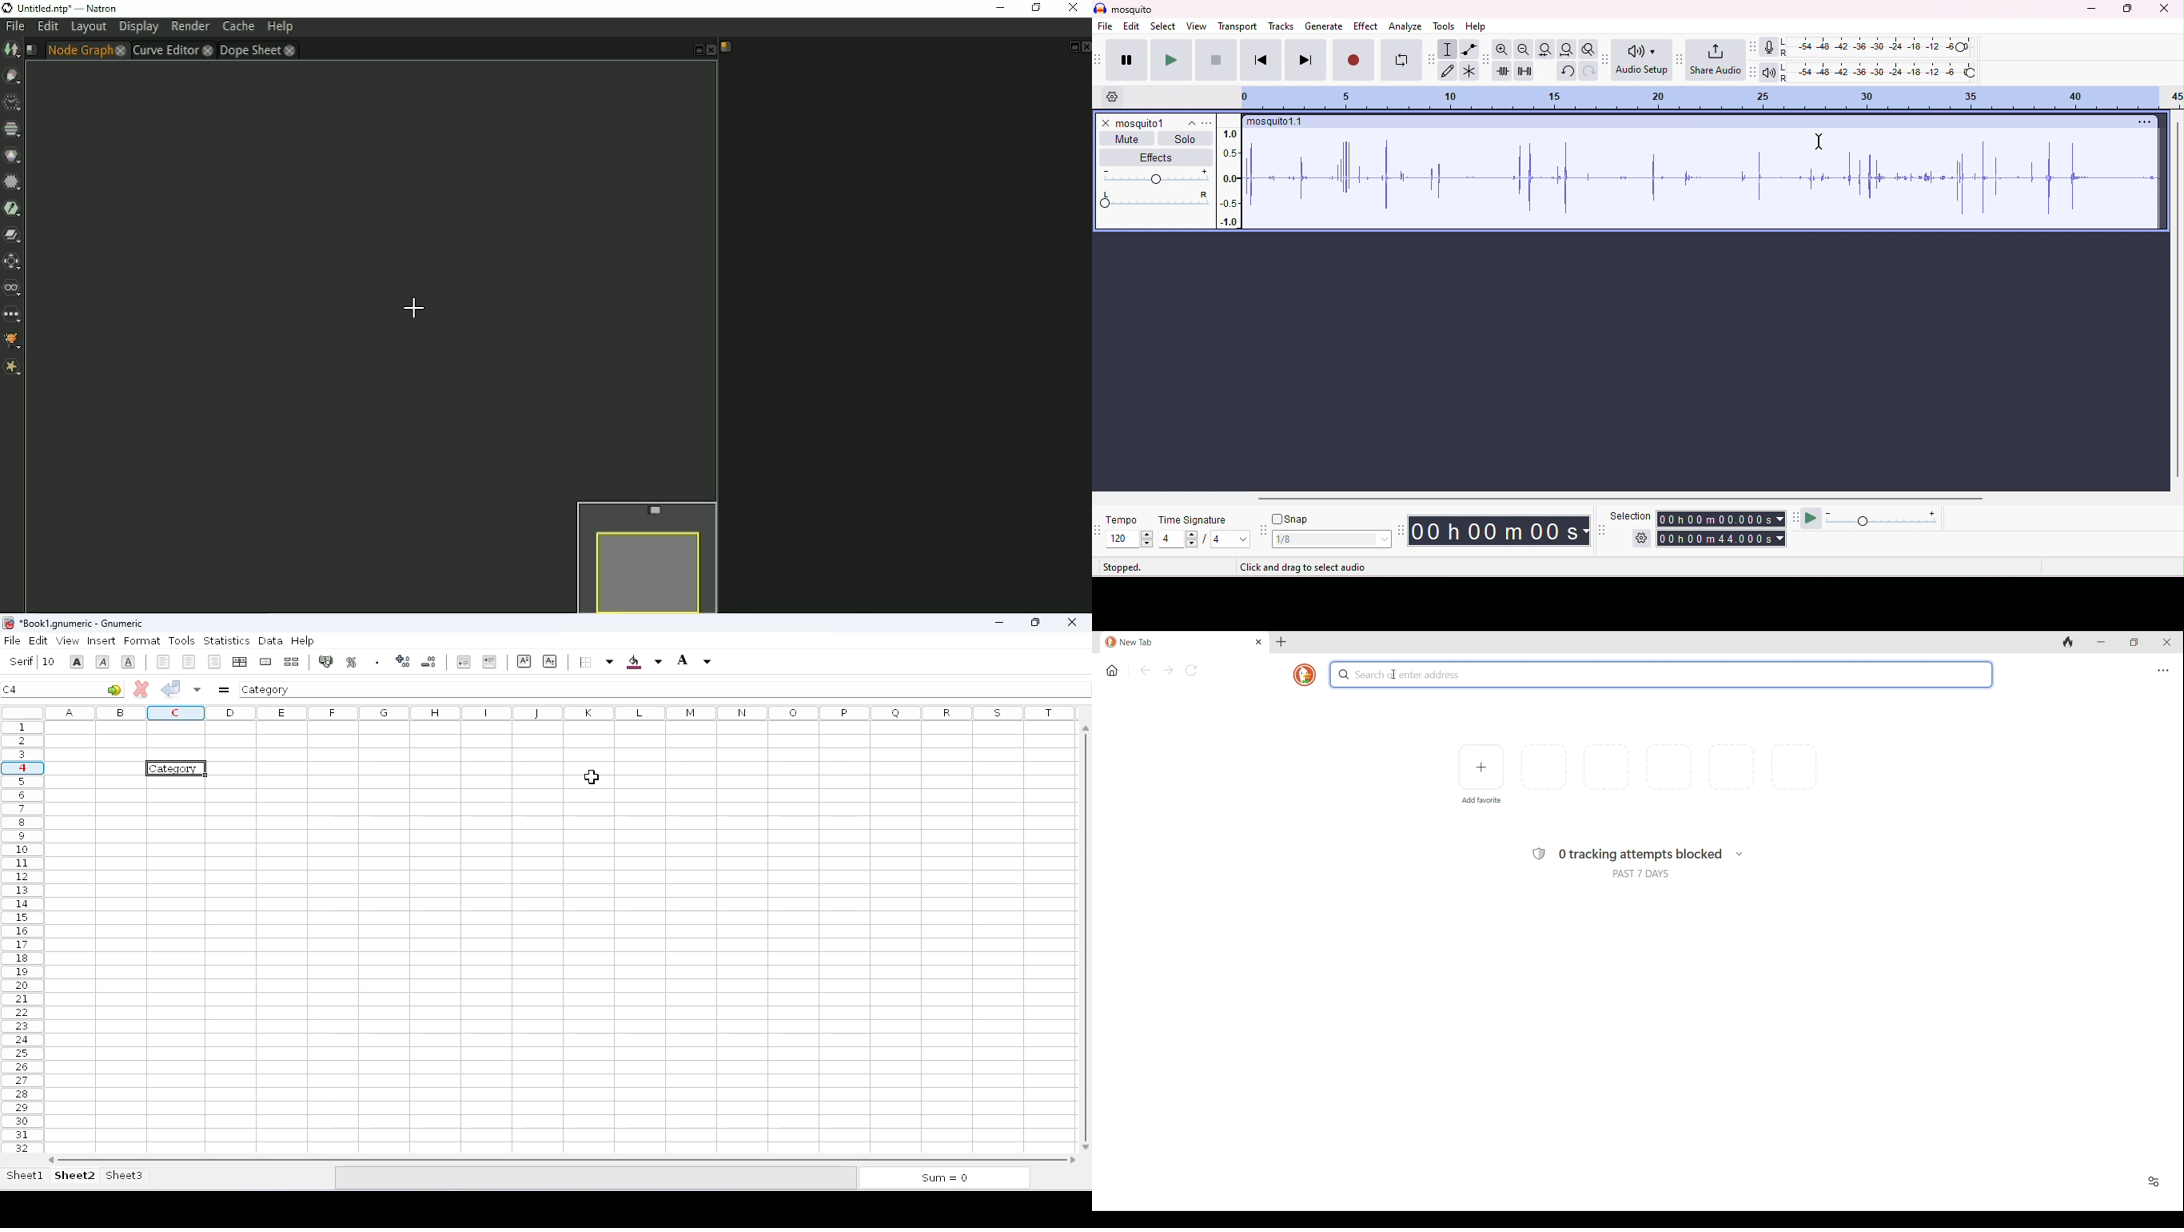  Describe the element at coordinates (1122, 568) in the screenshot. I see `stopped` at that location.